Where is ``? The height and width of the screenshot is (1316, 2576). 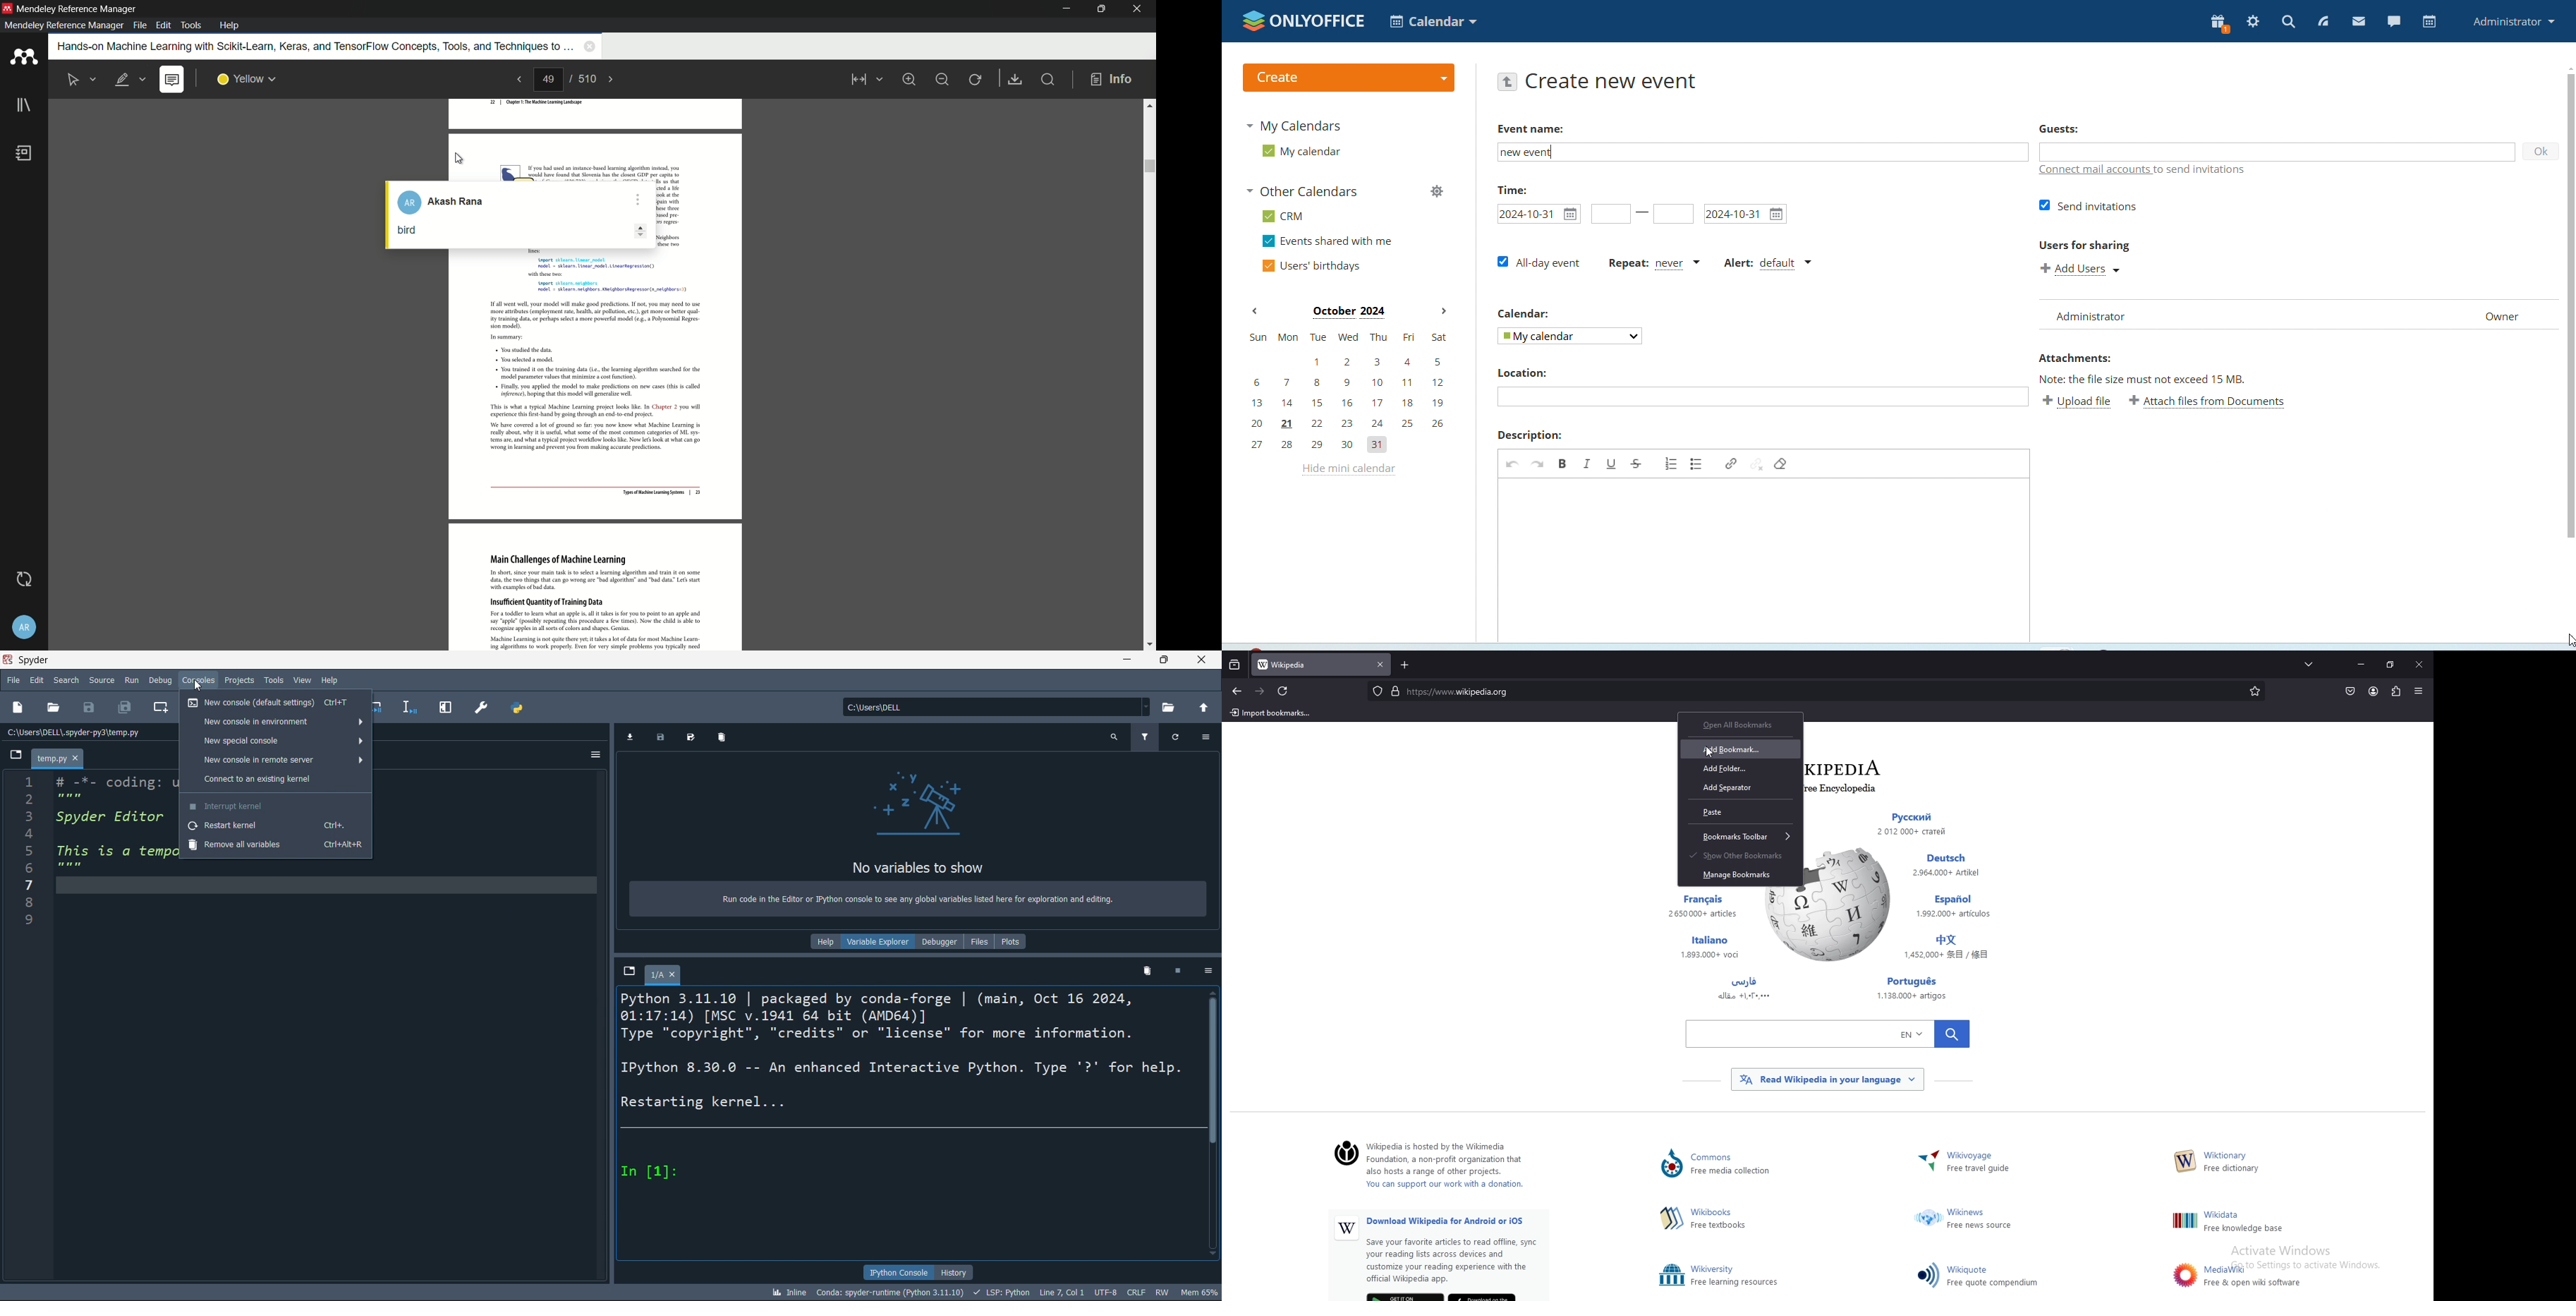  is located at coordinates (1671, 1218).